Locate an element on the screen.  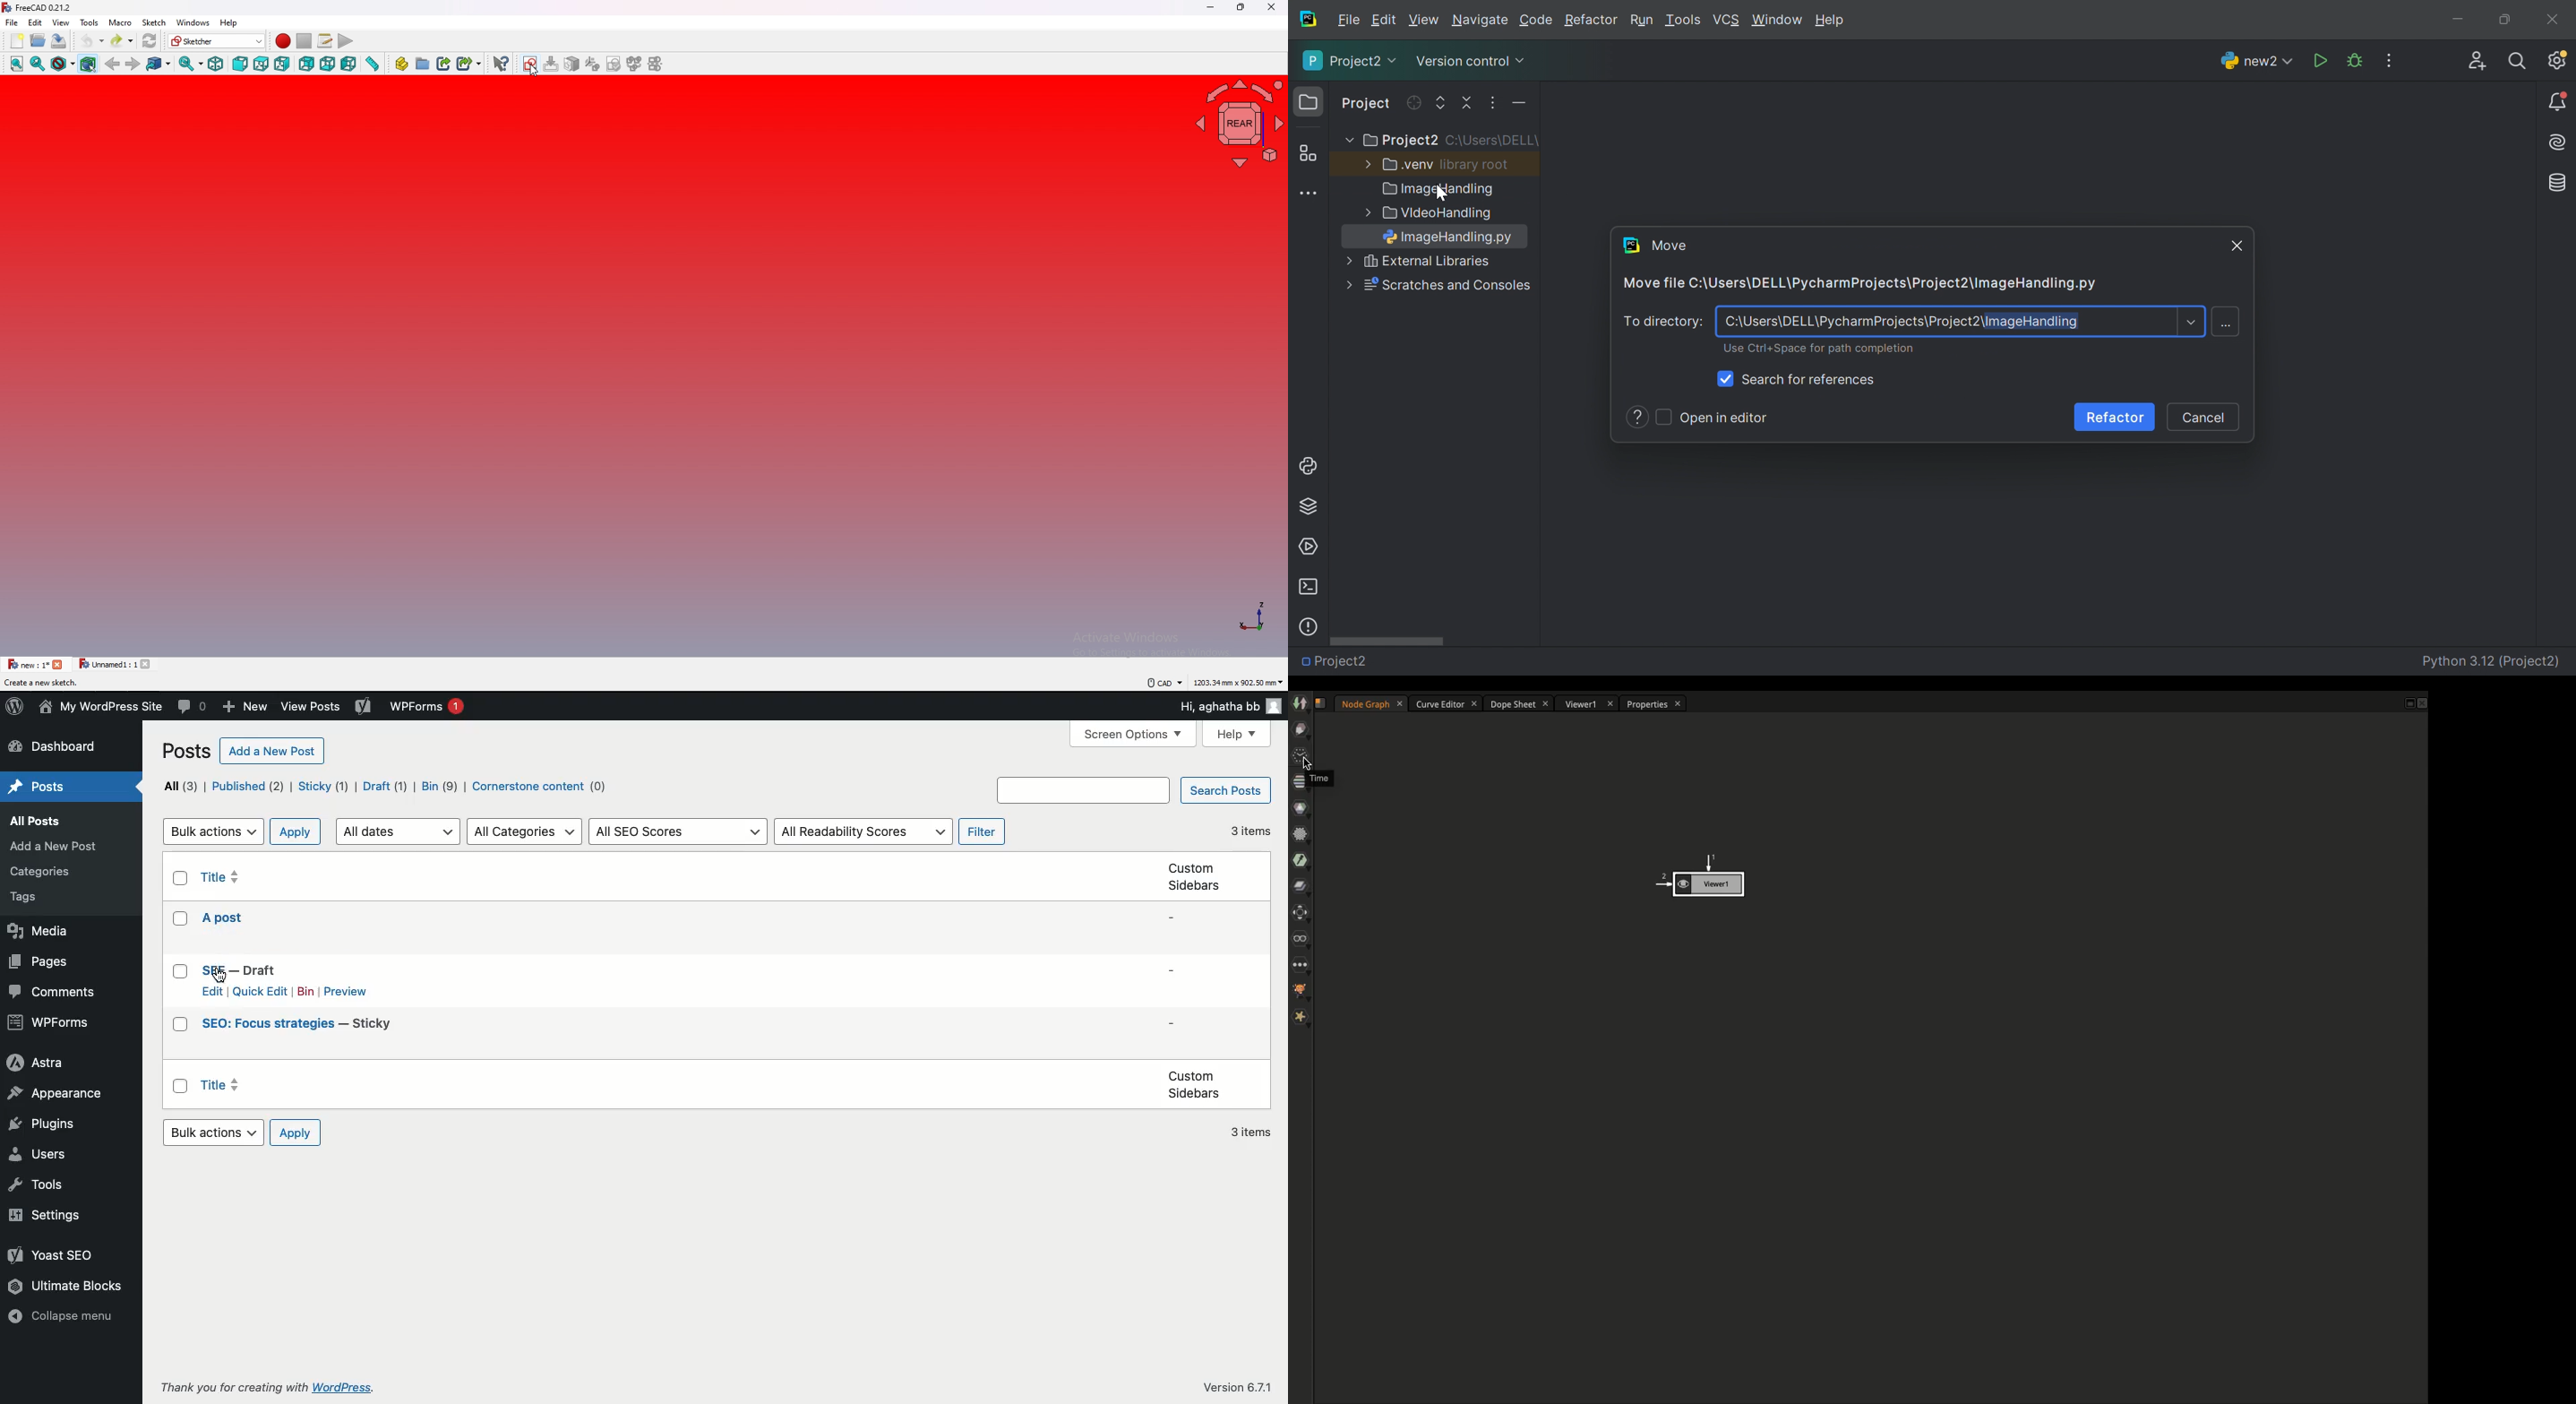
Search posts is located at coordinates (1226, 790).